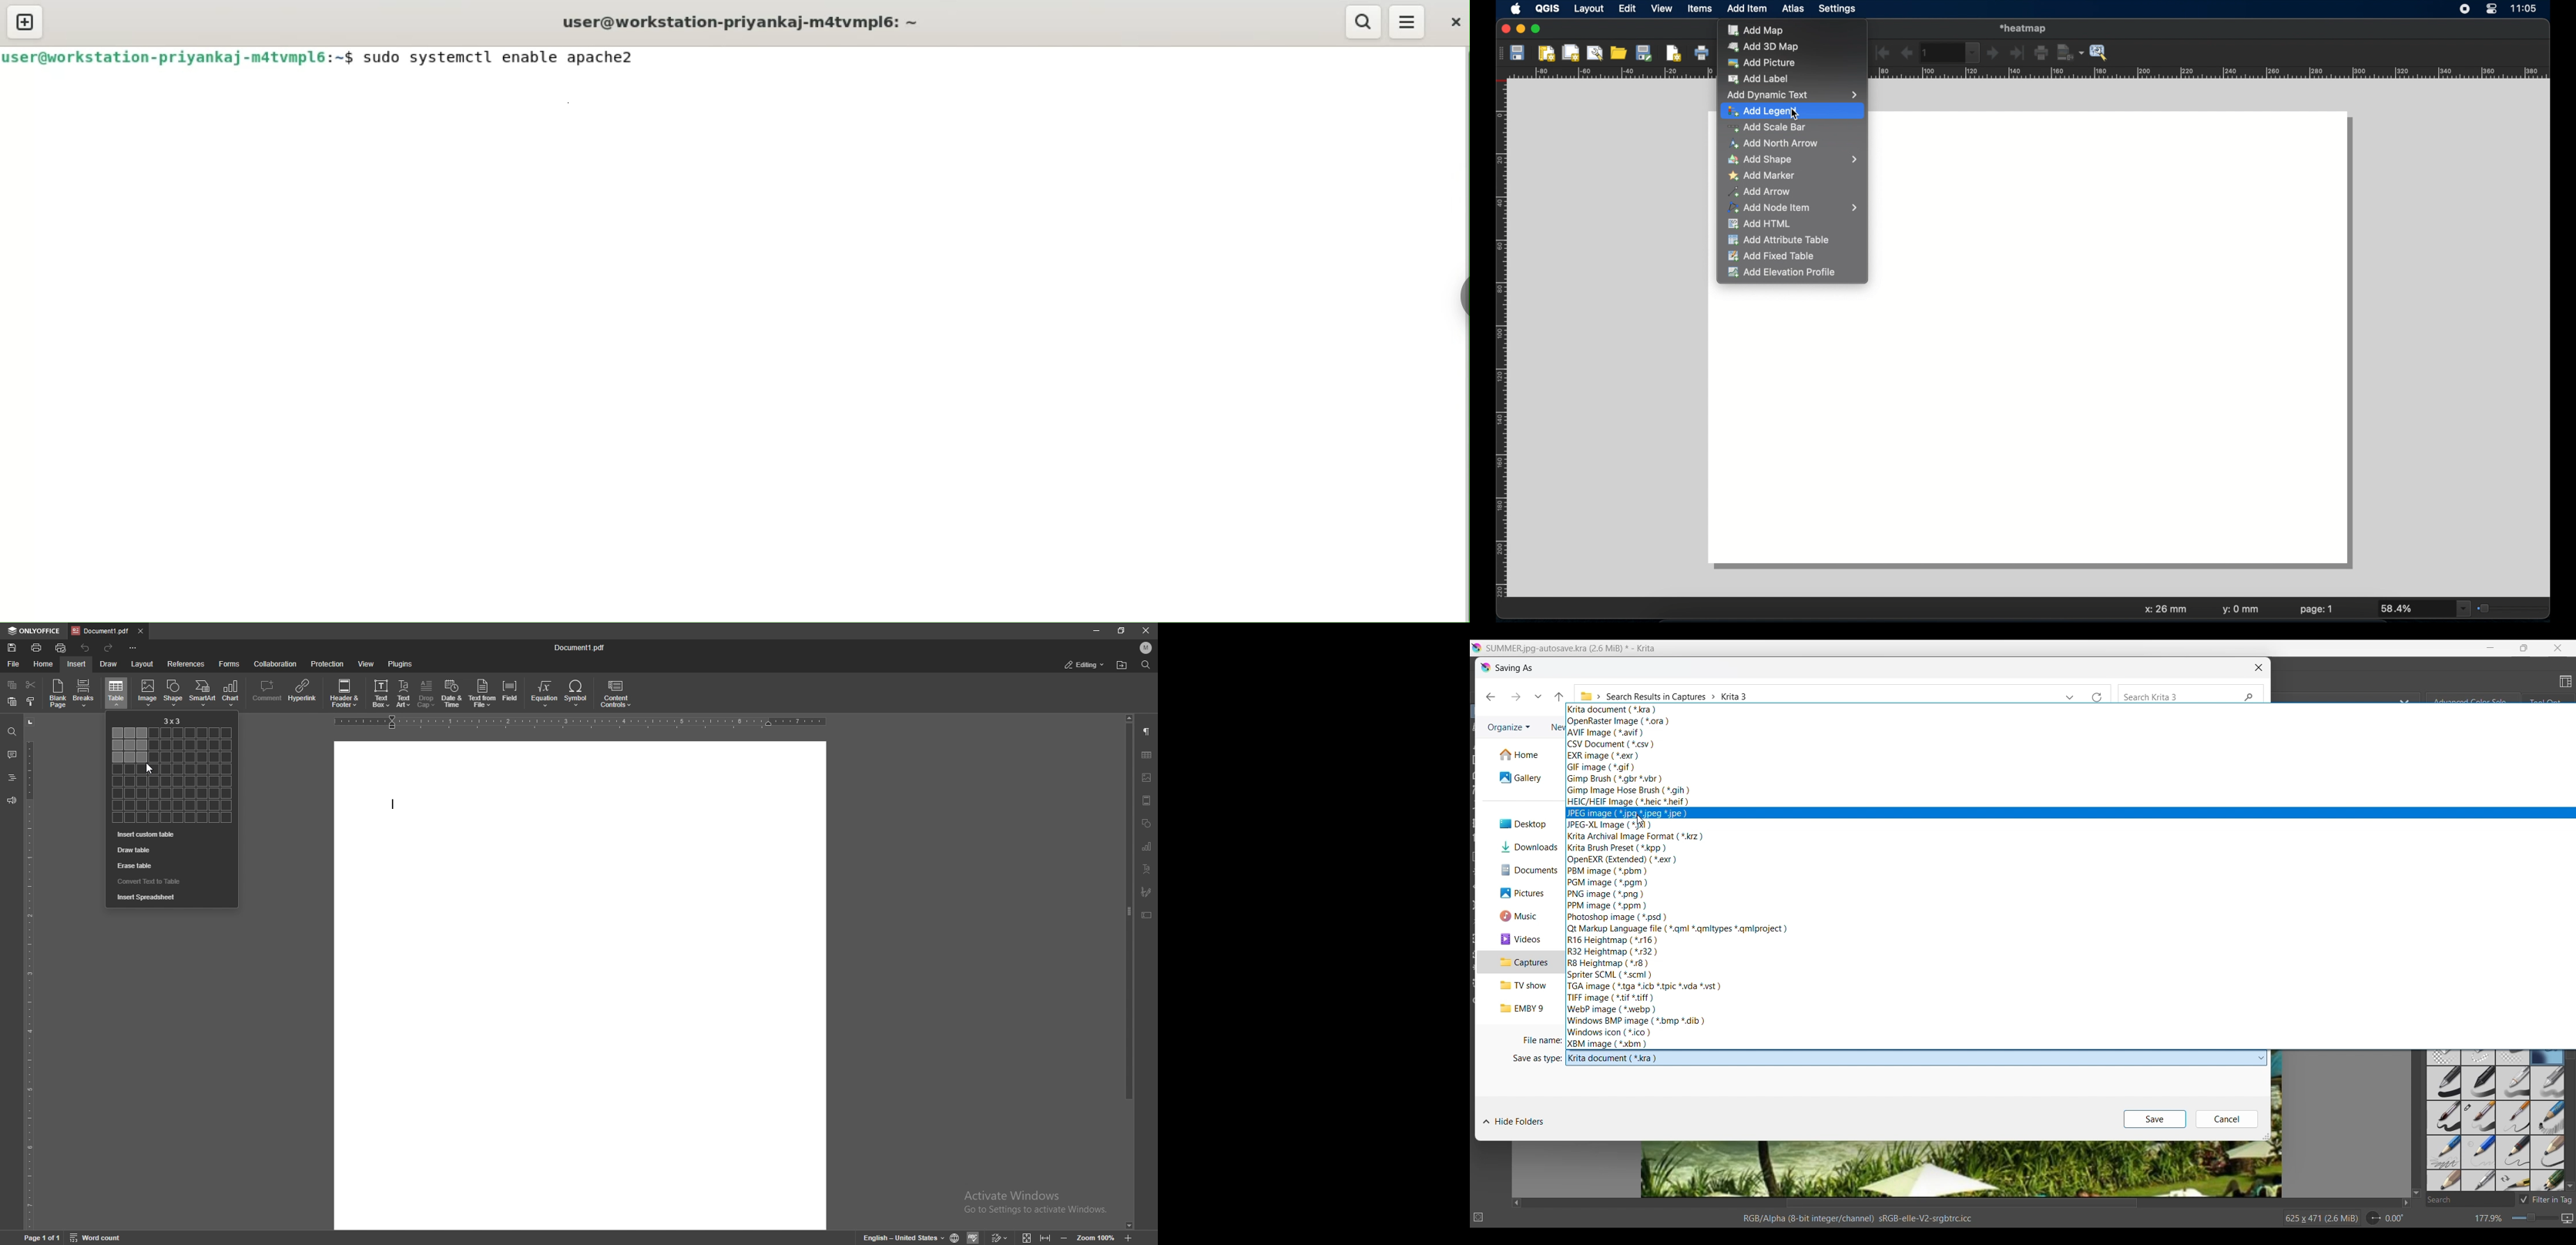 This screenshot has height=1260, width=2576. What do you see at coordinates (1148, 869) in the screenshot?
I see `text art` at bounding box center [1148, 869].